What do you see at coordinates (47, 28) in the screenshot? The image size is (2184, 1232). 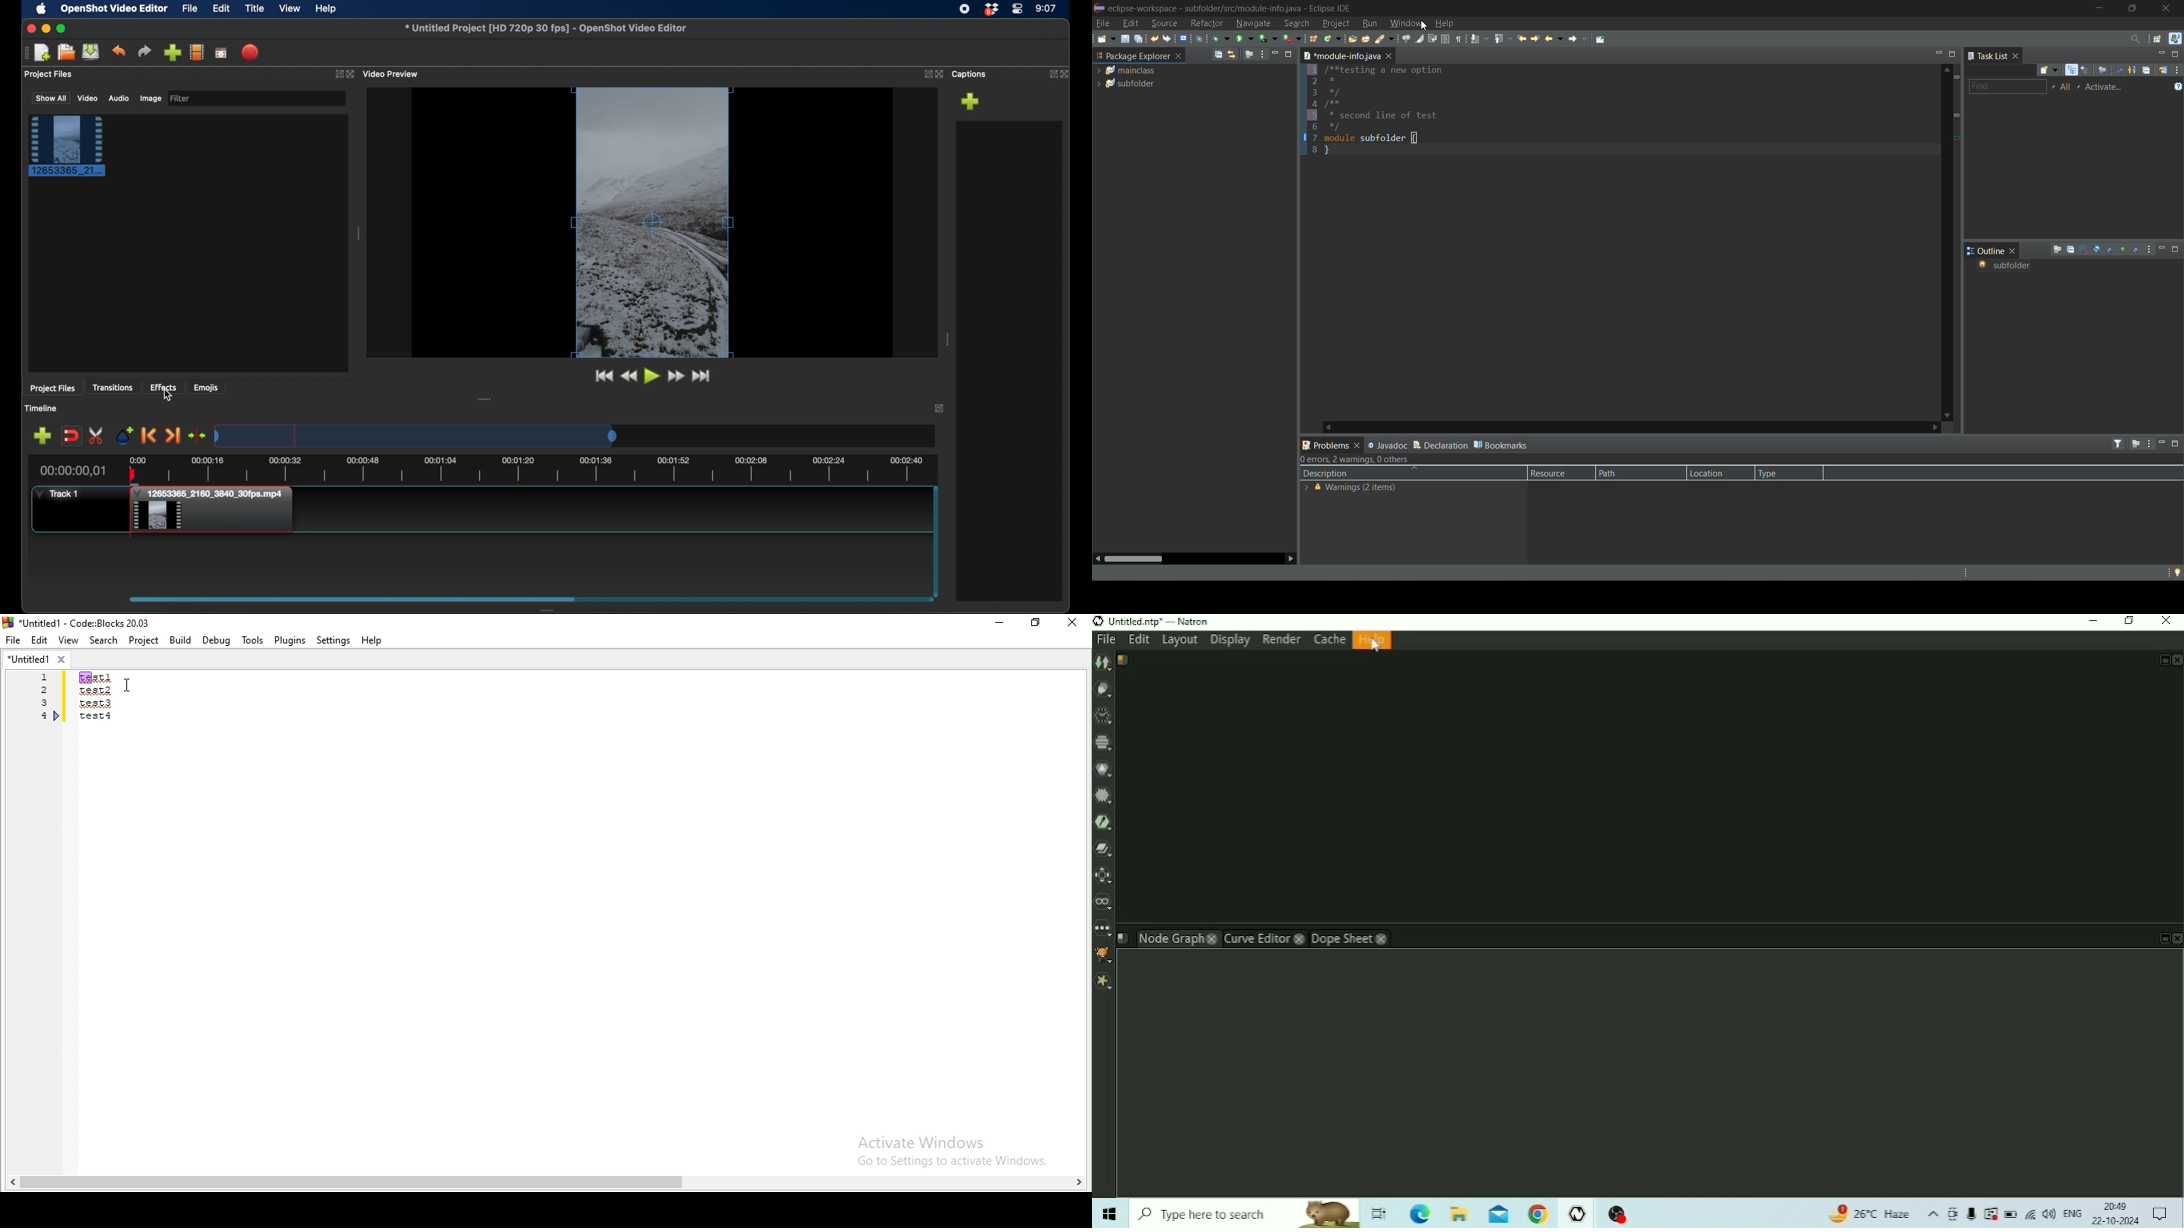 I see `minimize` at bounding box center [47, 28].